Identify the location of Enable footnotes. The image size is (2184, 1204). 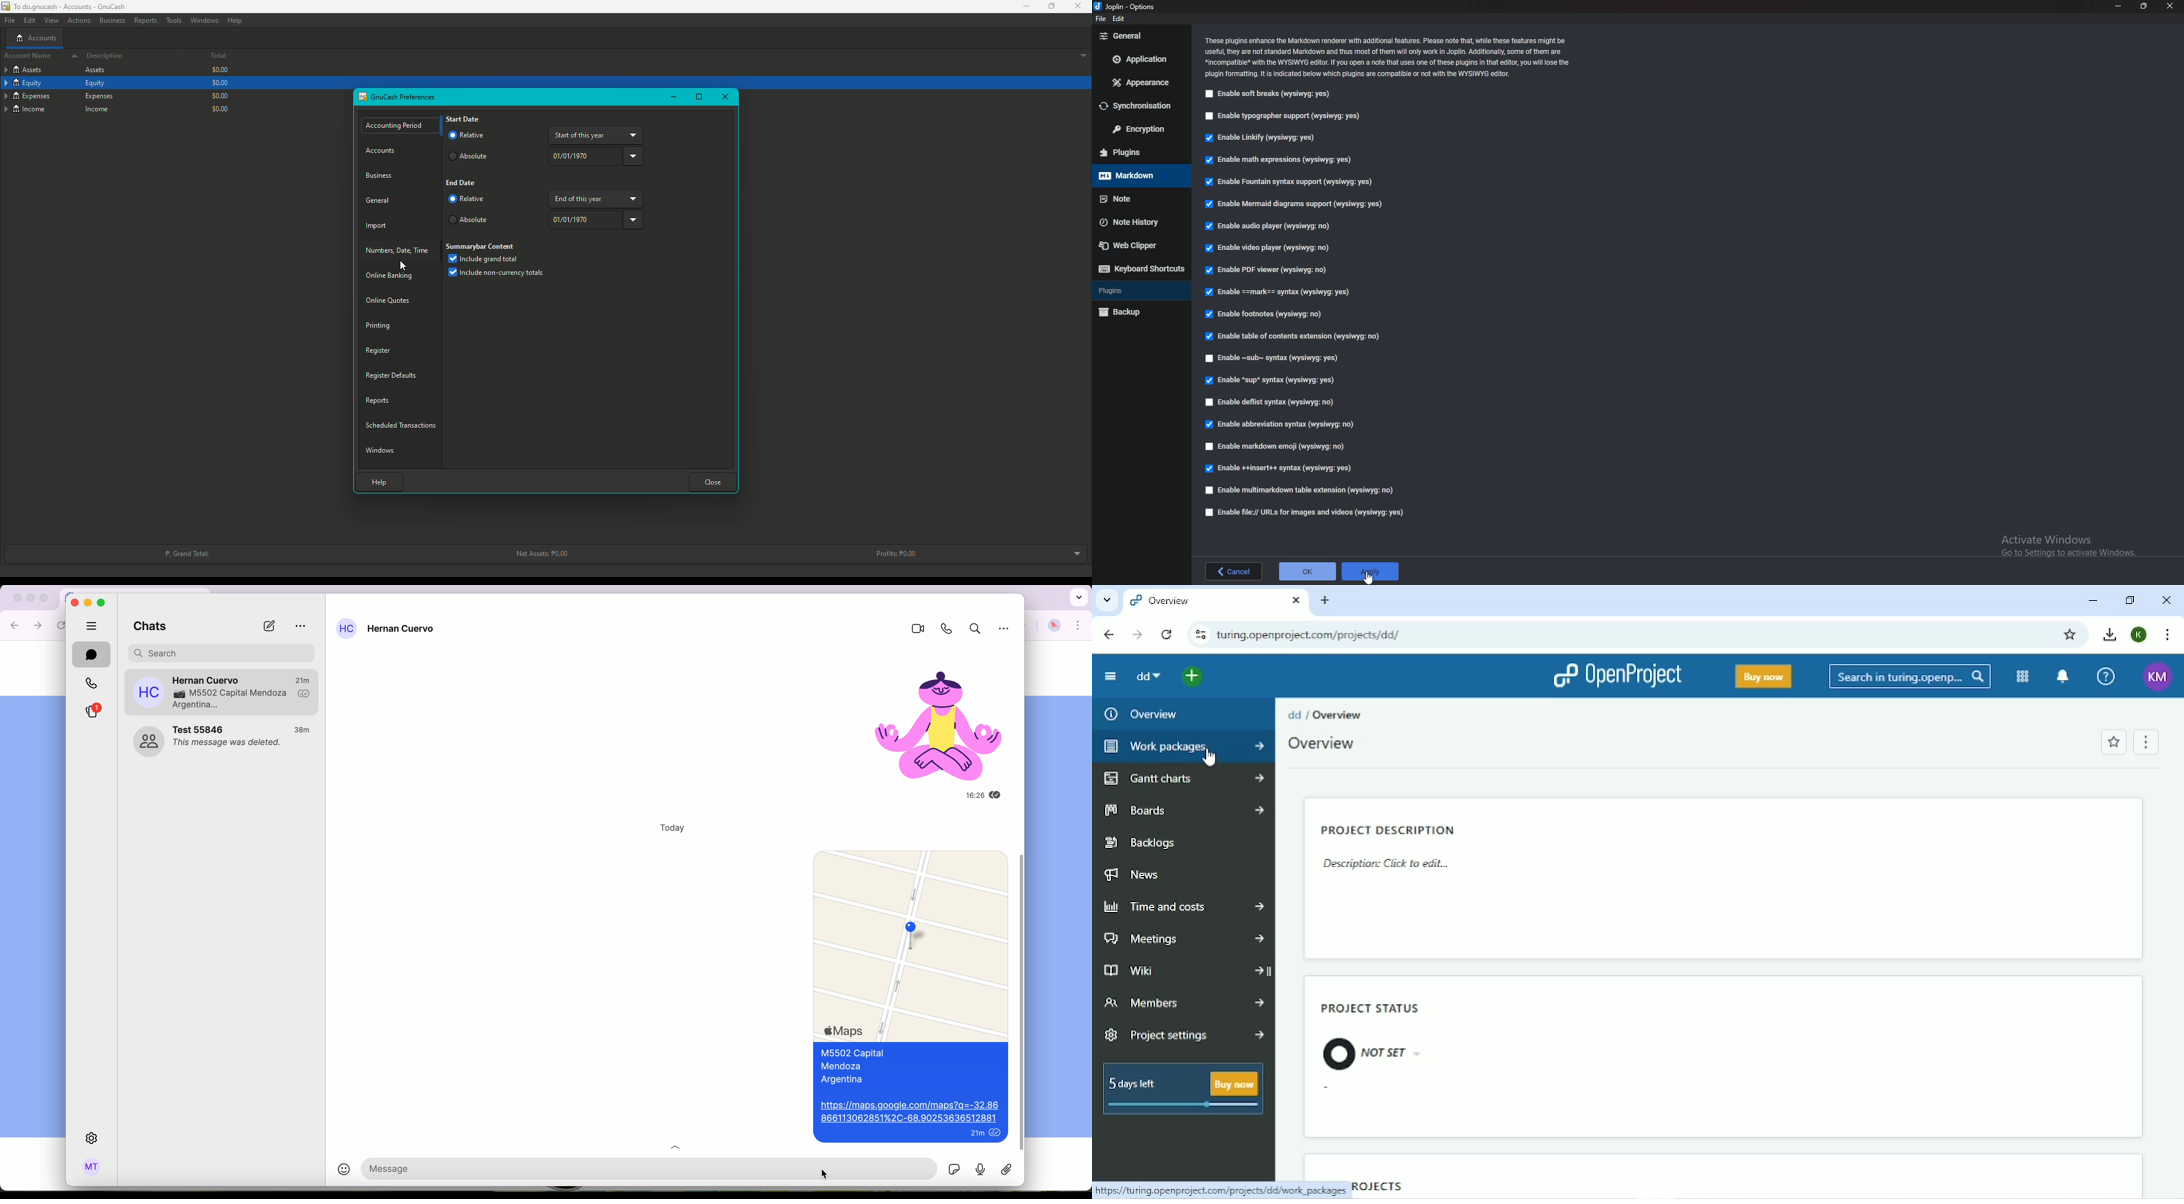
(1265, 314).